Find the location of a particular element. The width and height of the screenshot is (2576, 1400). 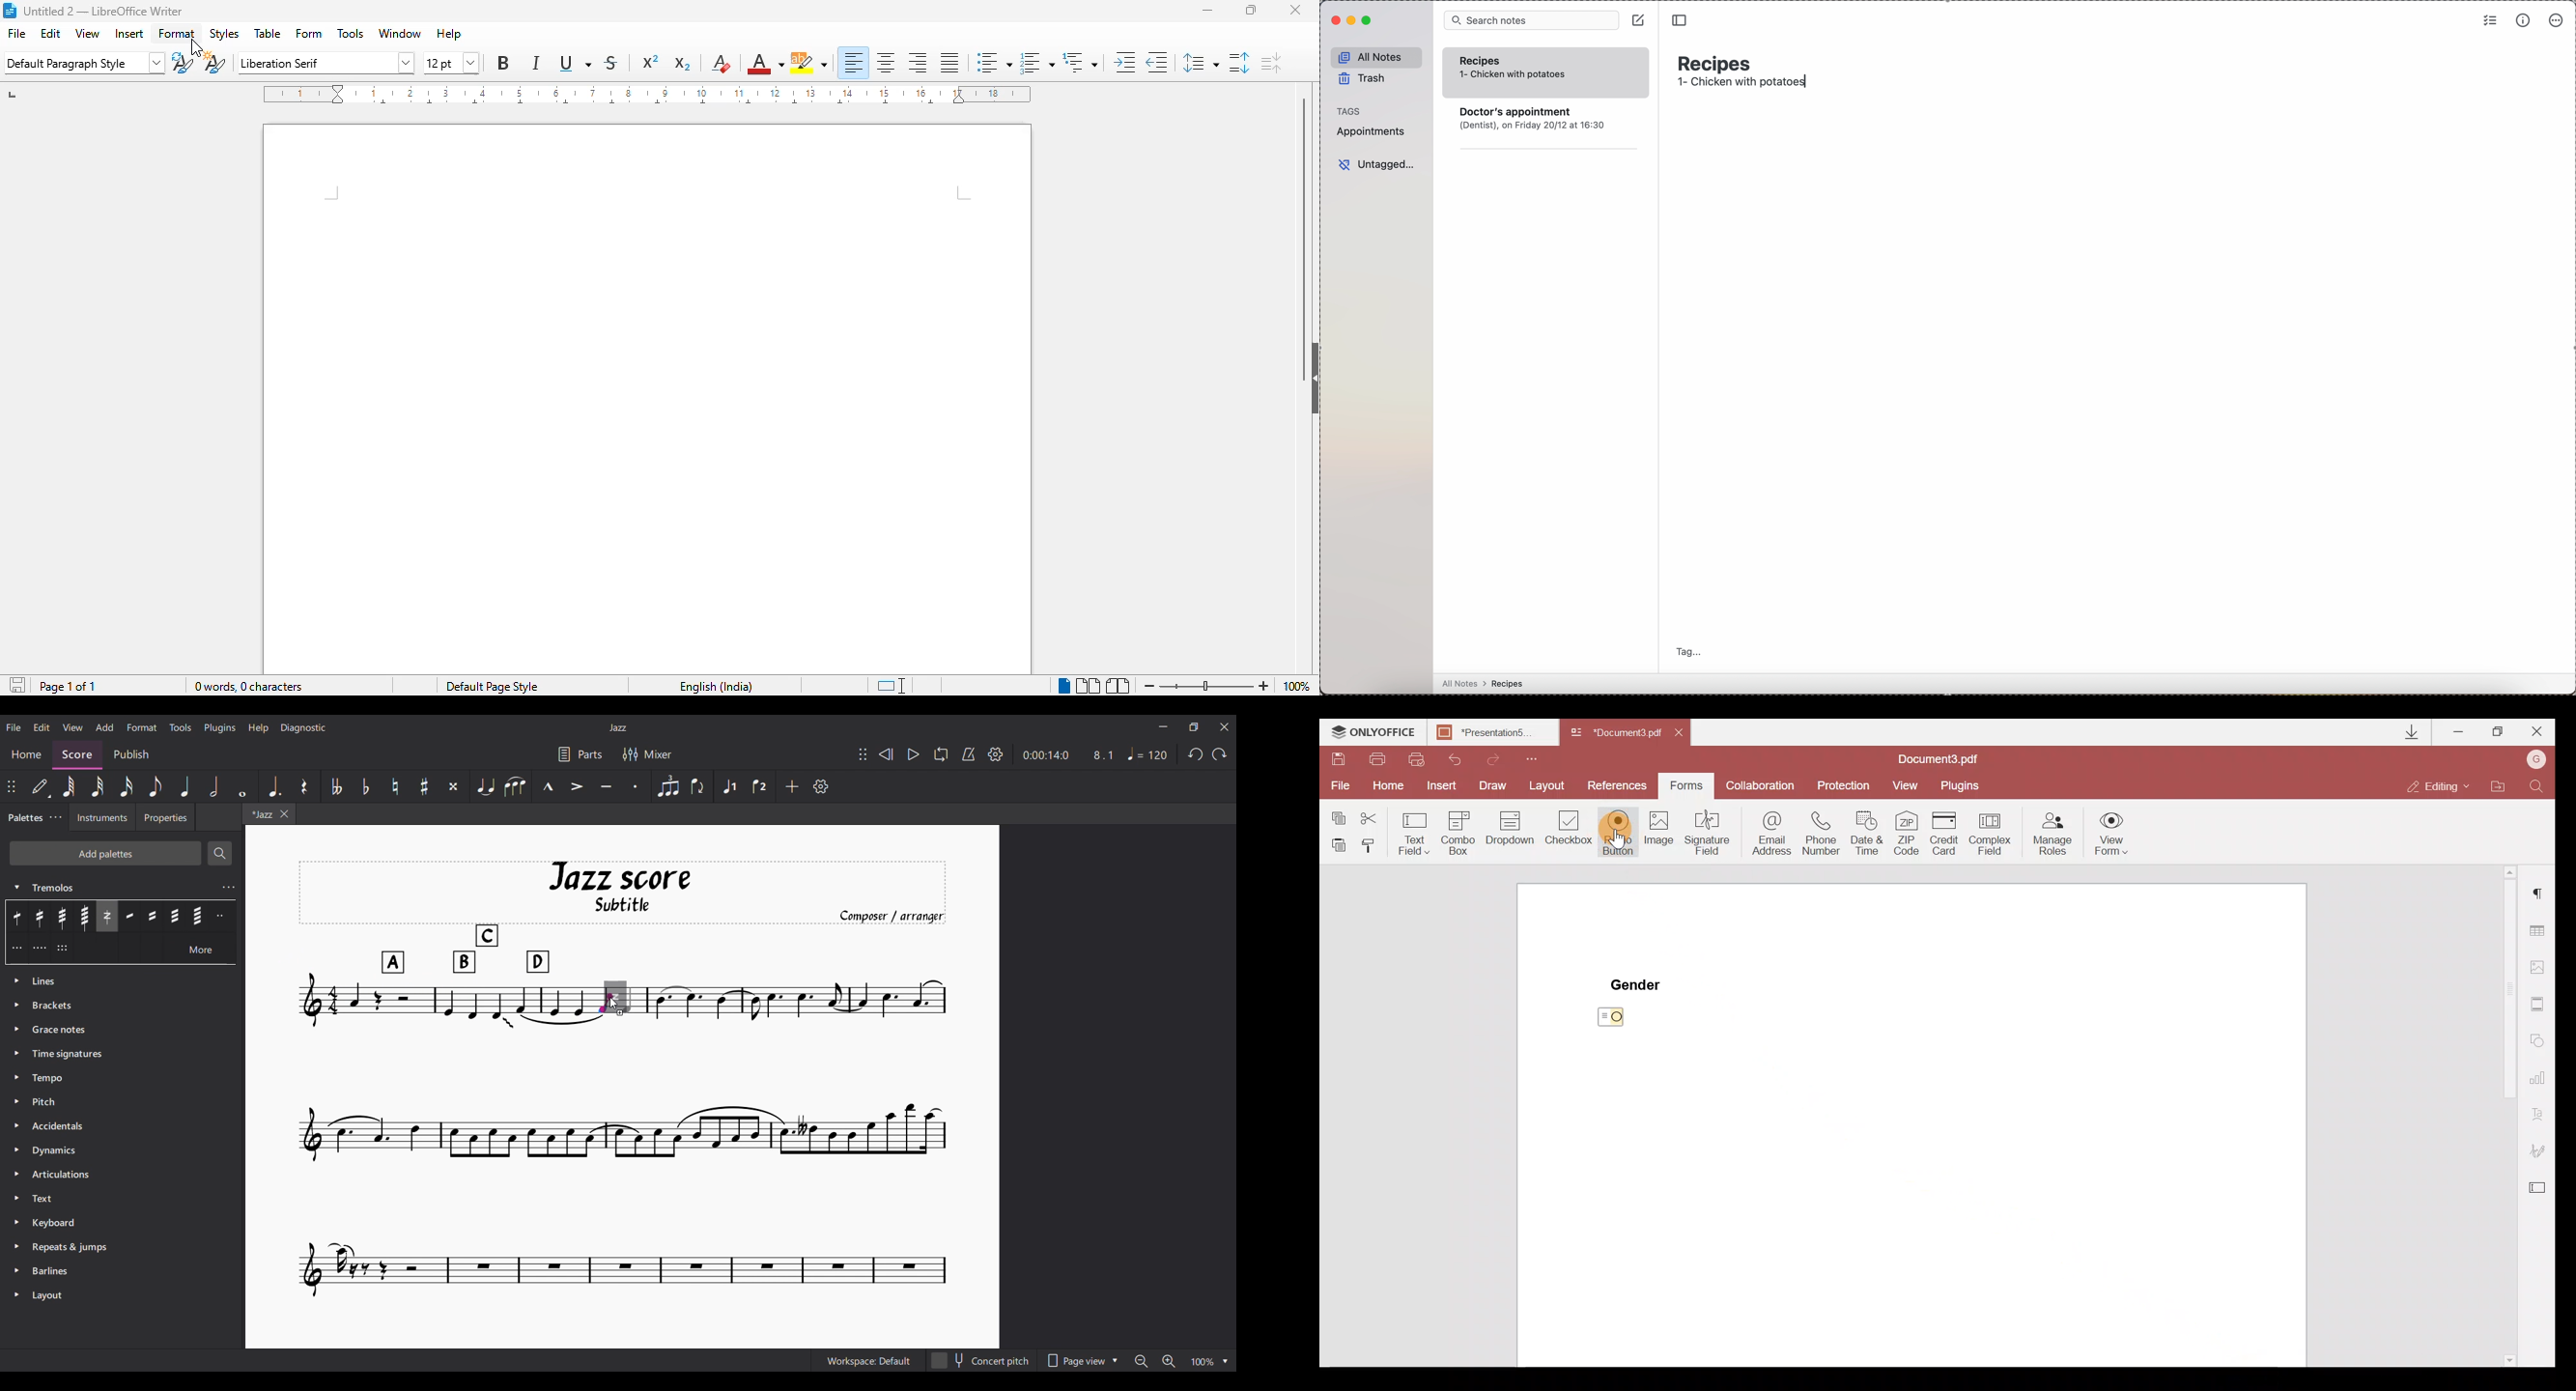

set paragraph style is located at coordinates (84, 64).